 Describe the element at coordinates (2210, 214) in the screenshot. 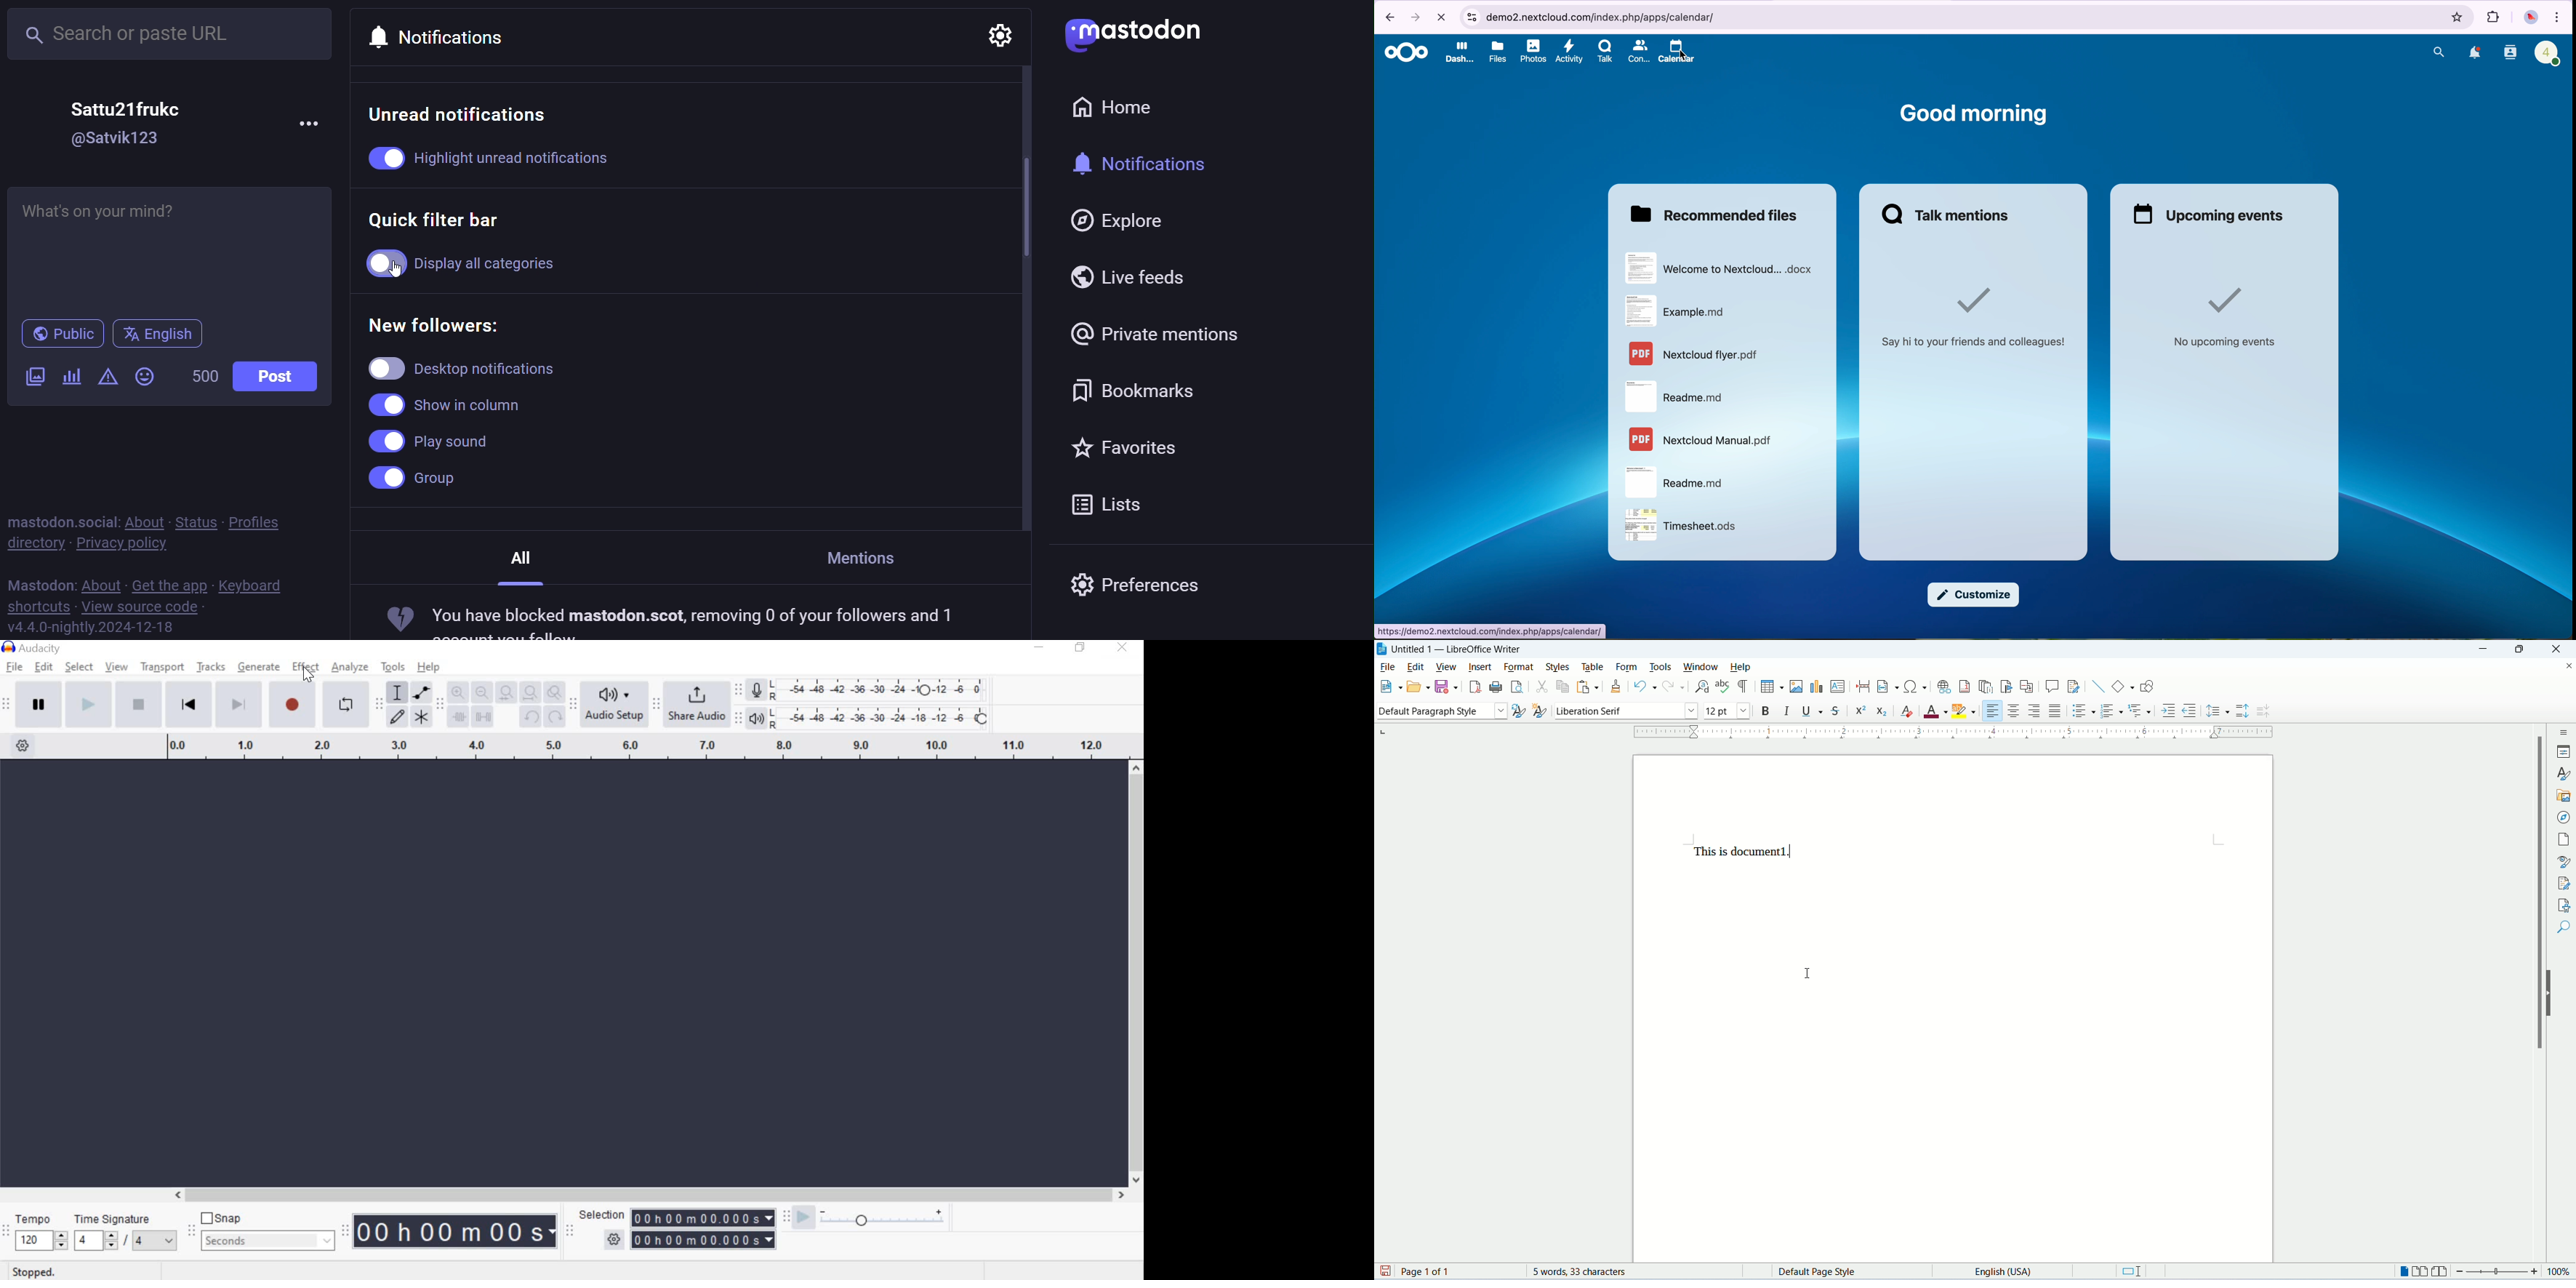

I see `upcoming events` at that location.